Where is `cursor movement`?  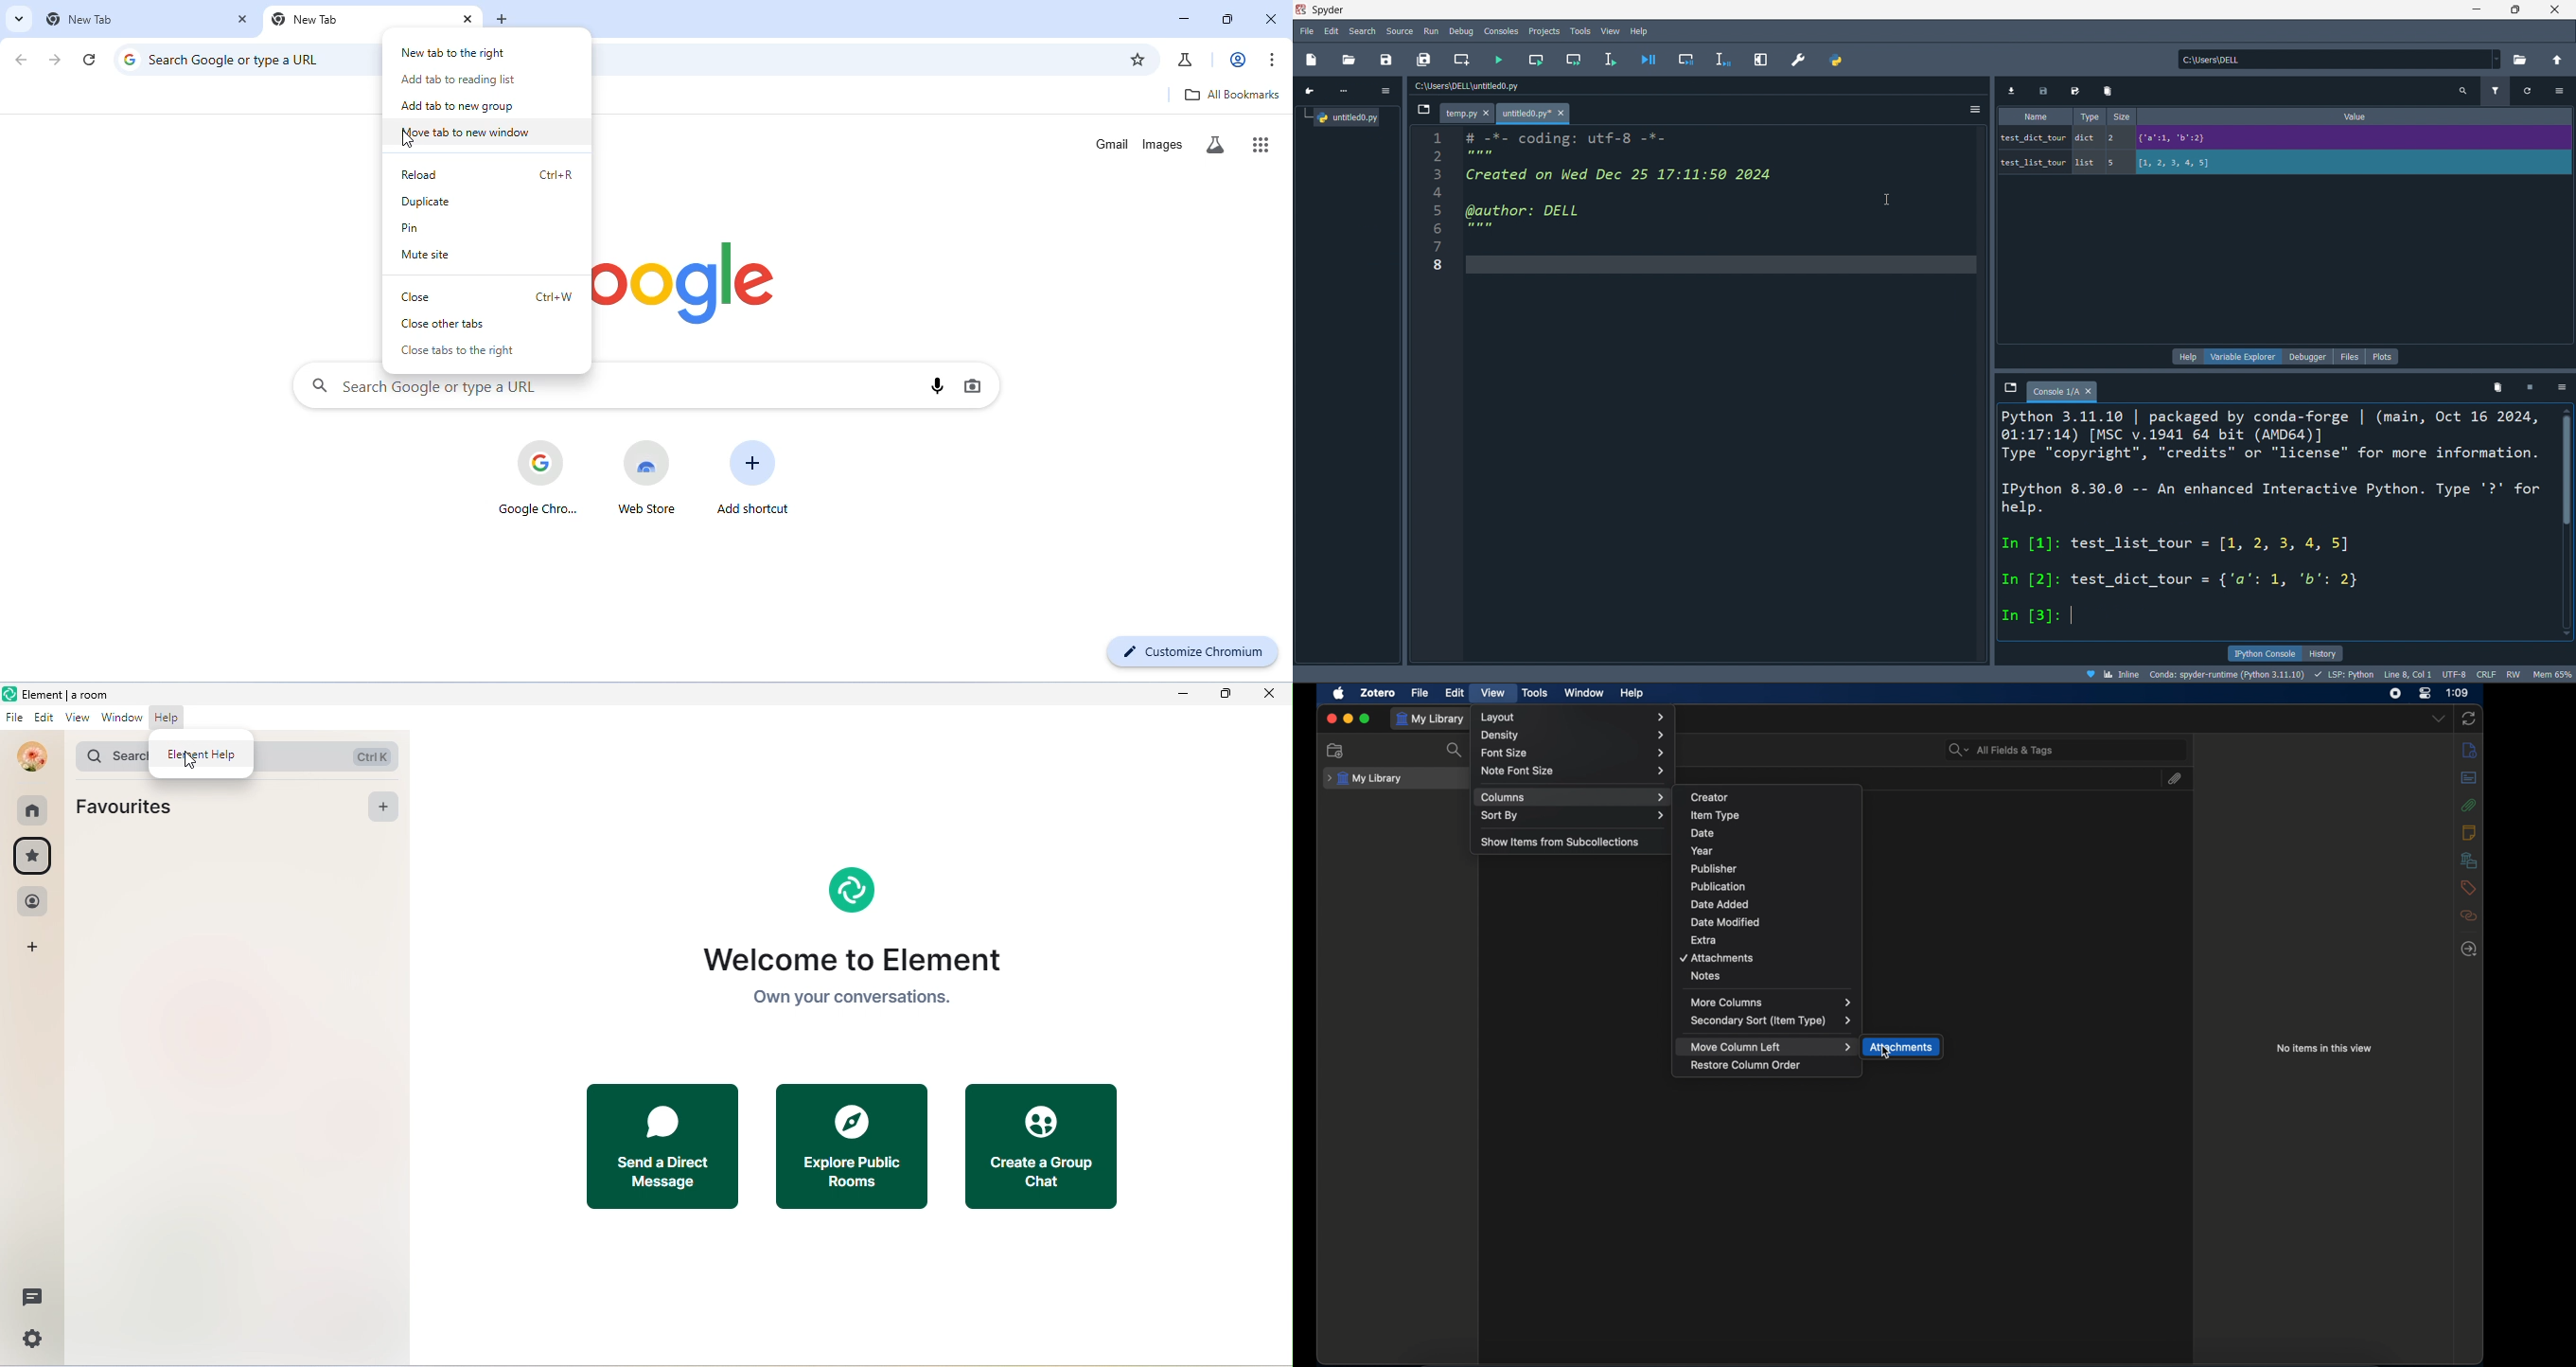 cursor movement is located at coordinates (195, 766).